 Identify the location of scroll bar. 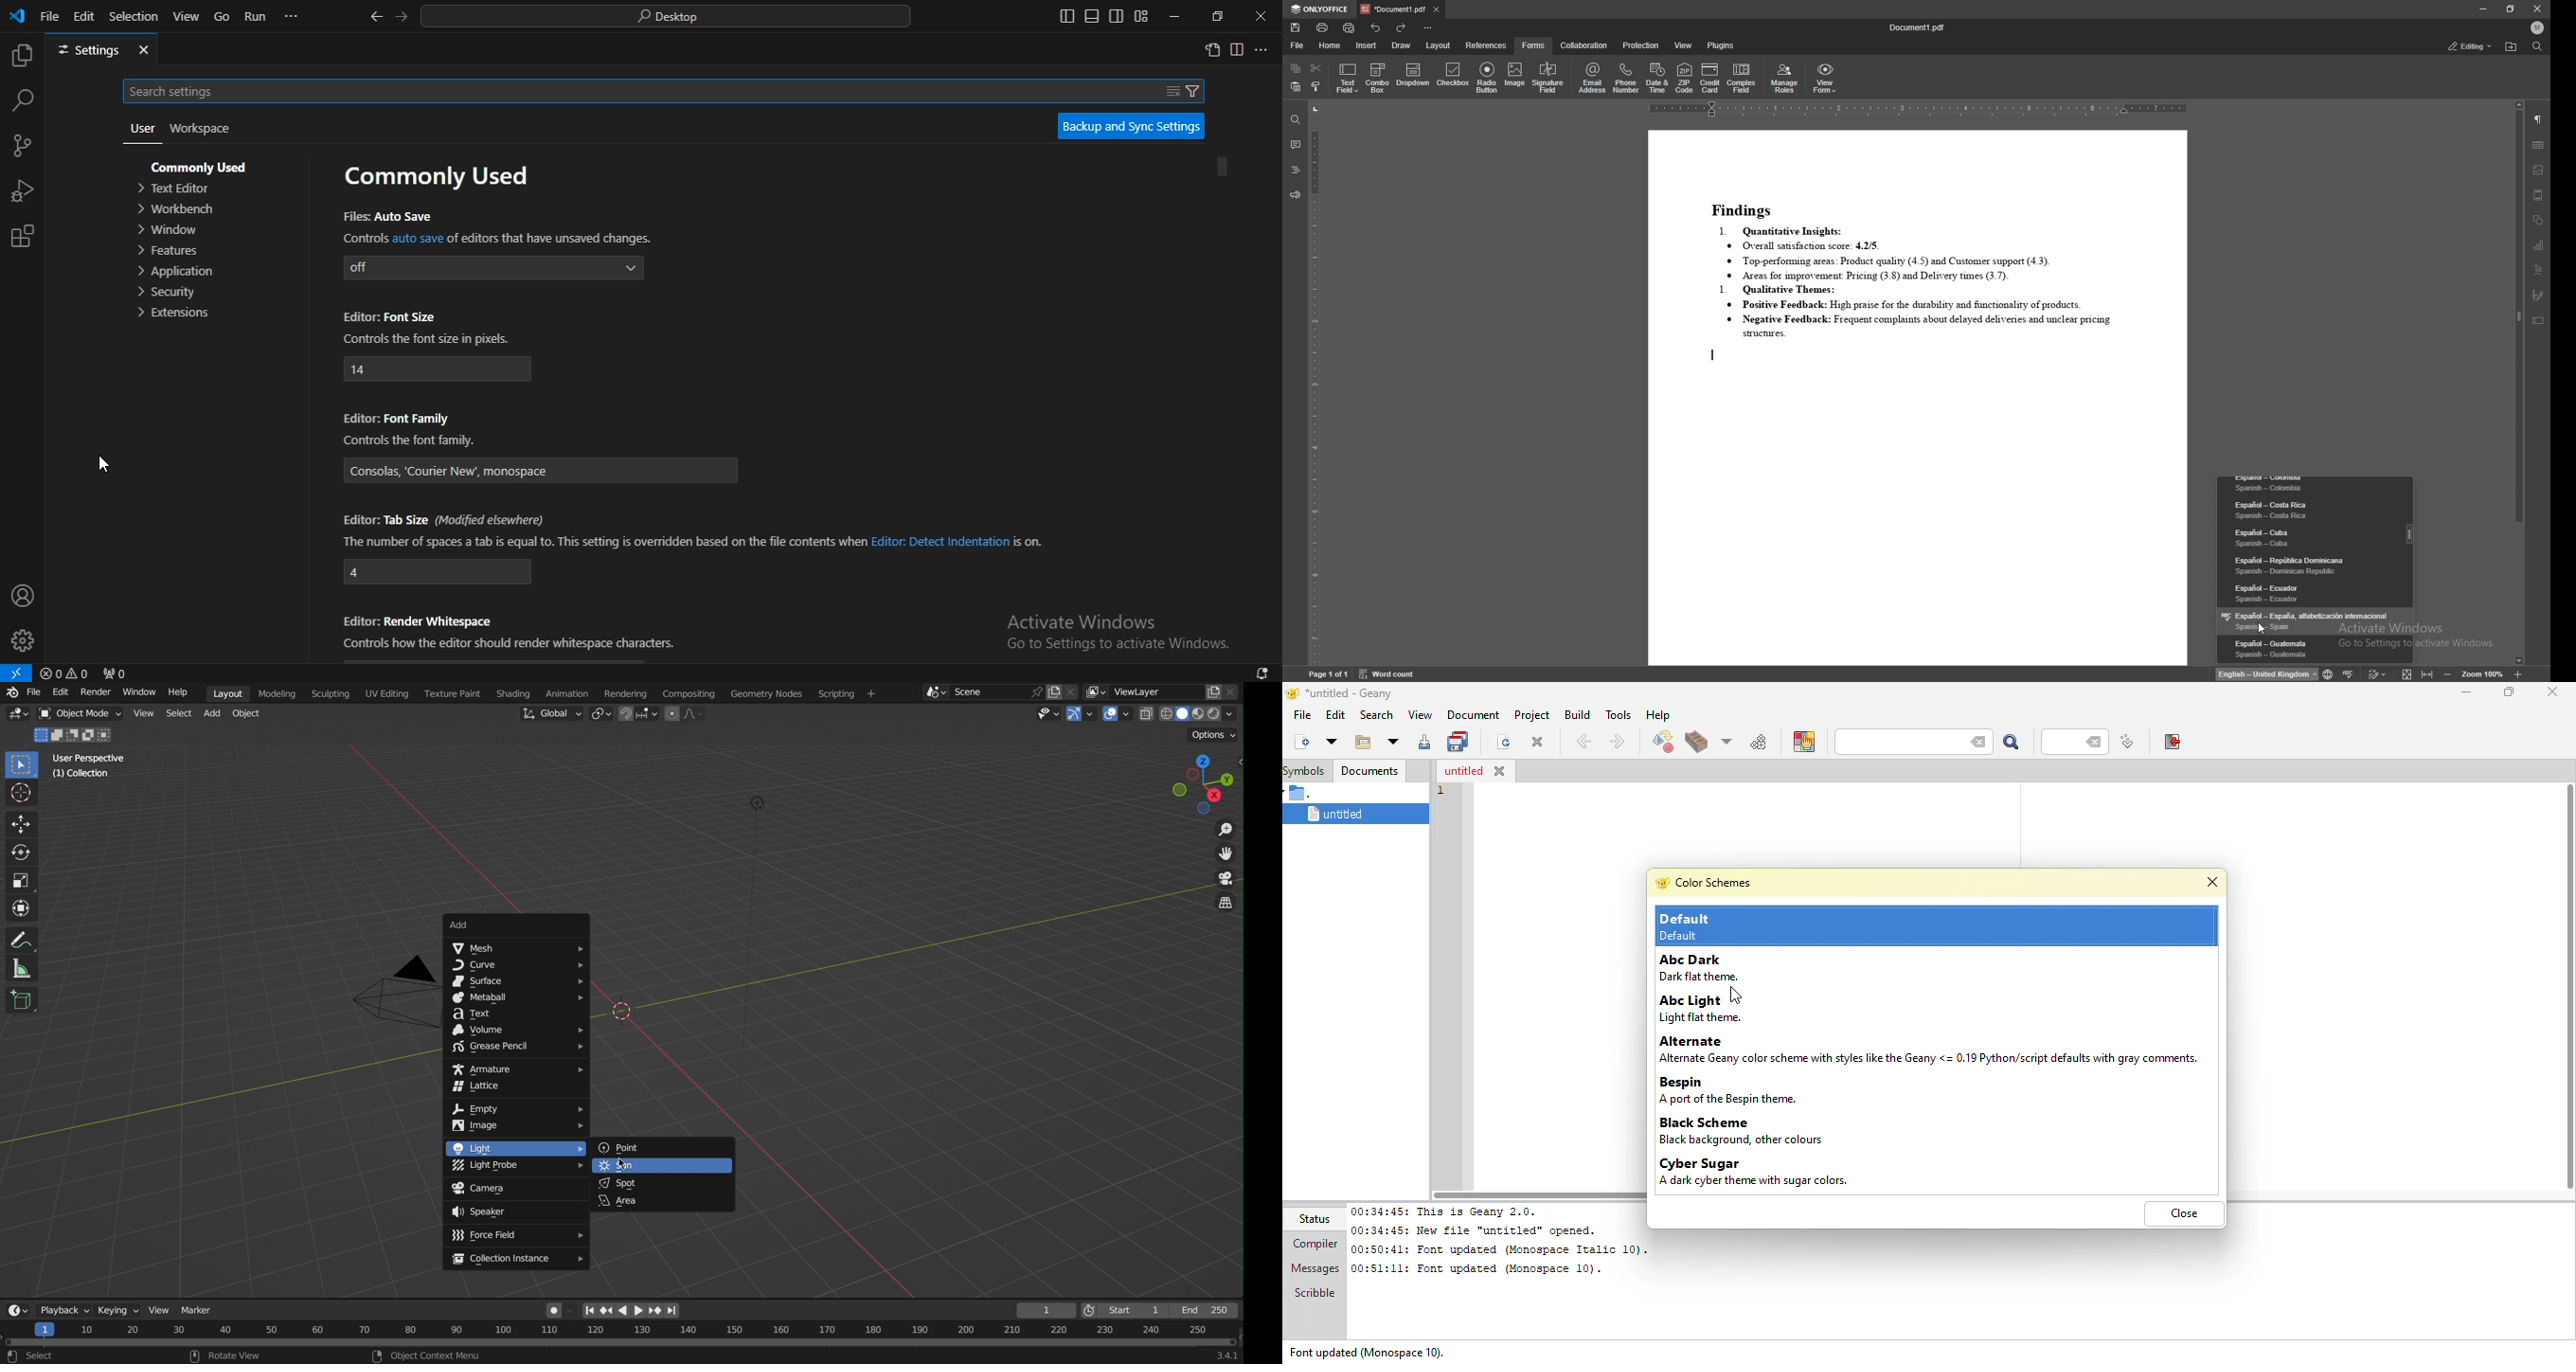
(2412, 569).